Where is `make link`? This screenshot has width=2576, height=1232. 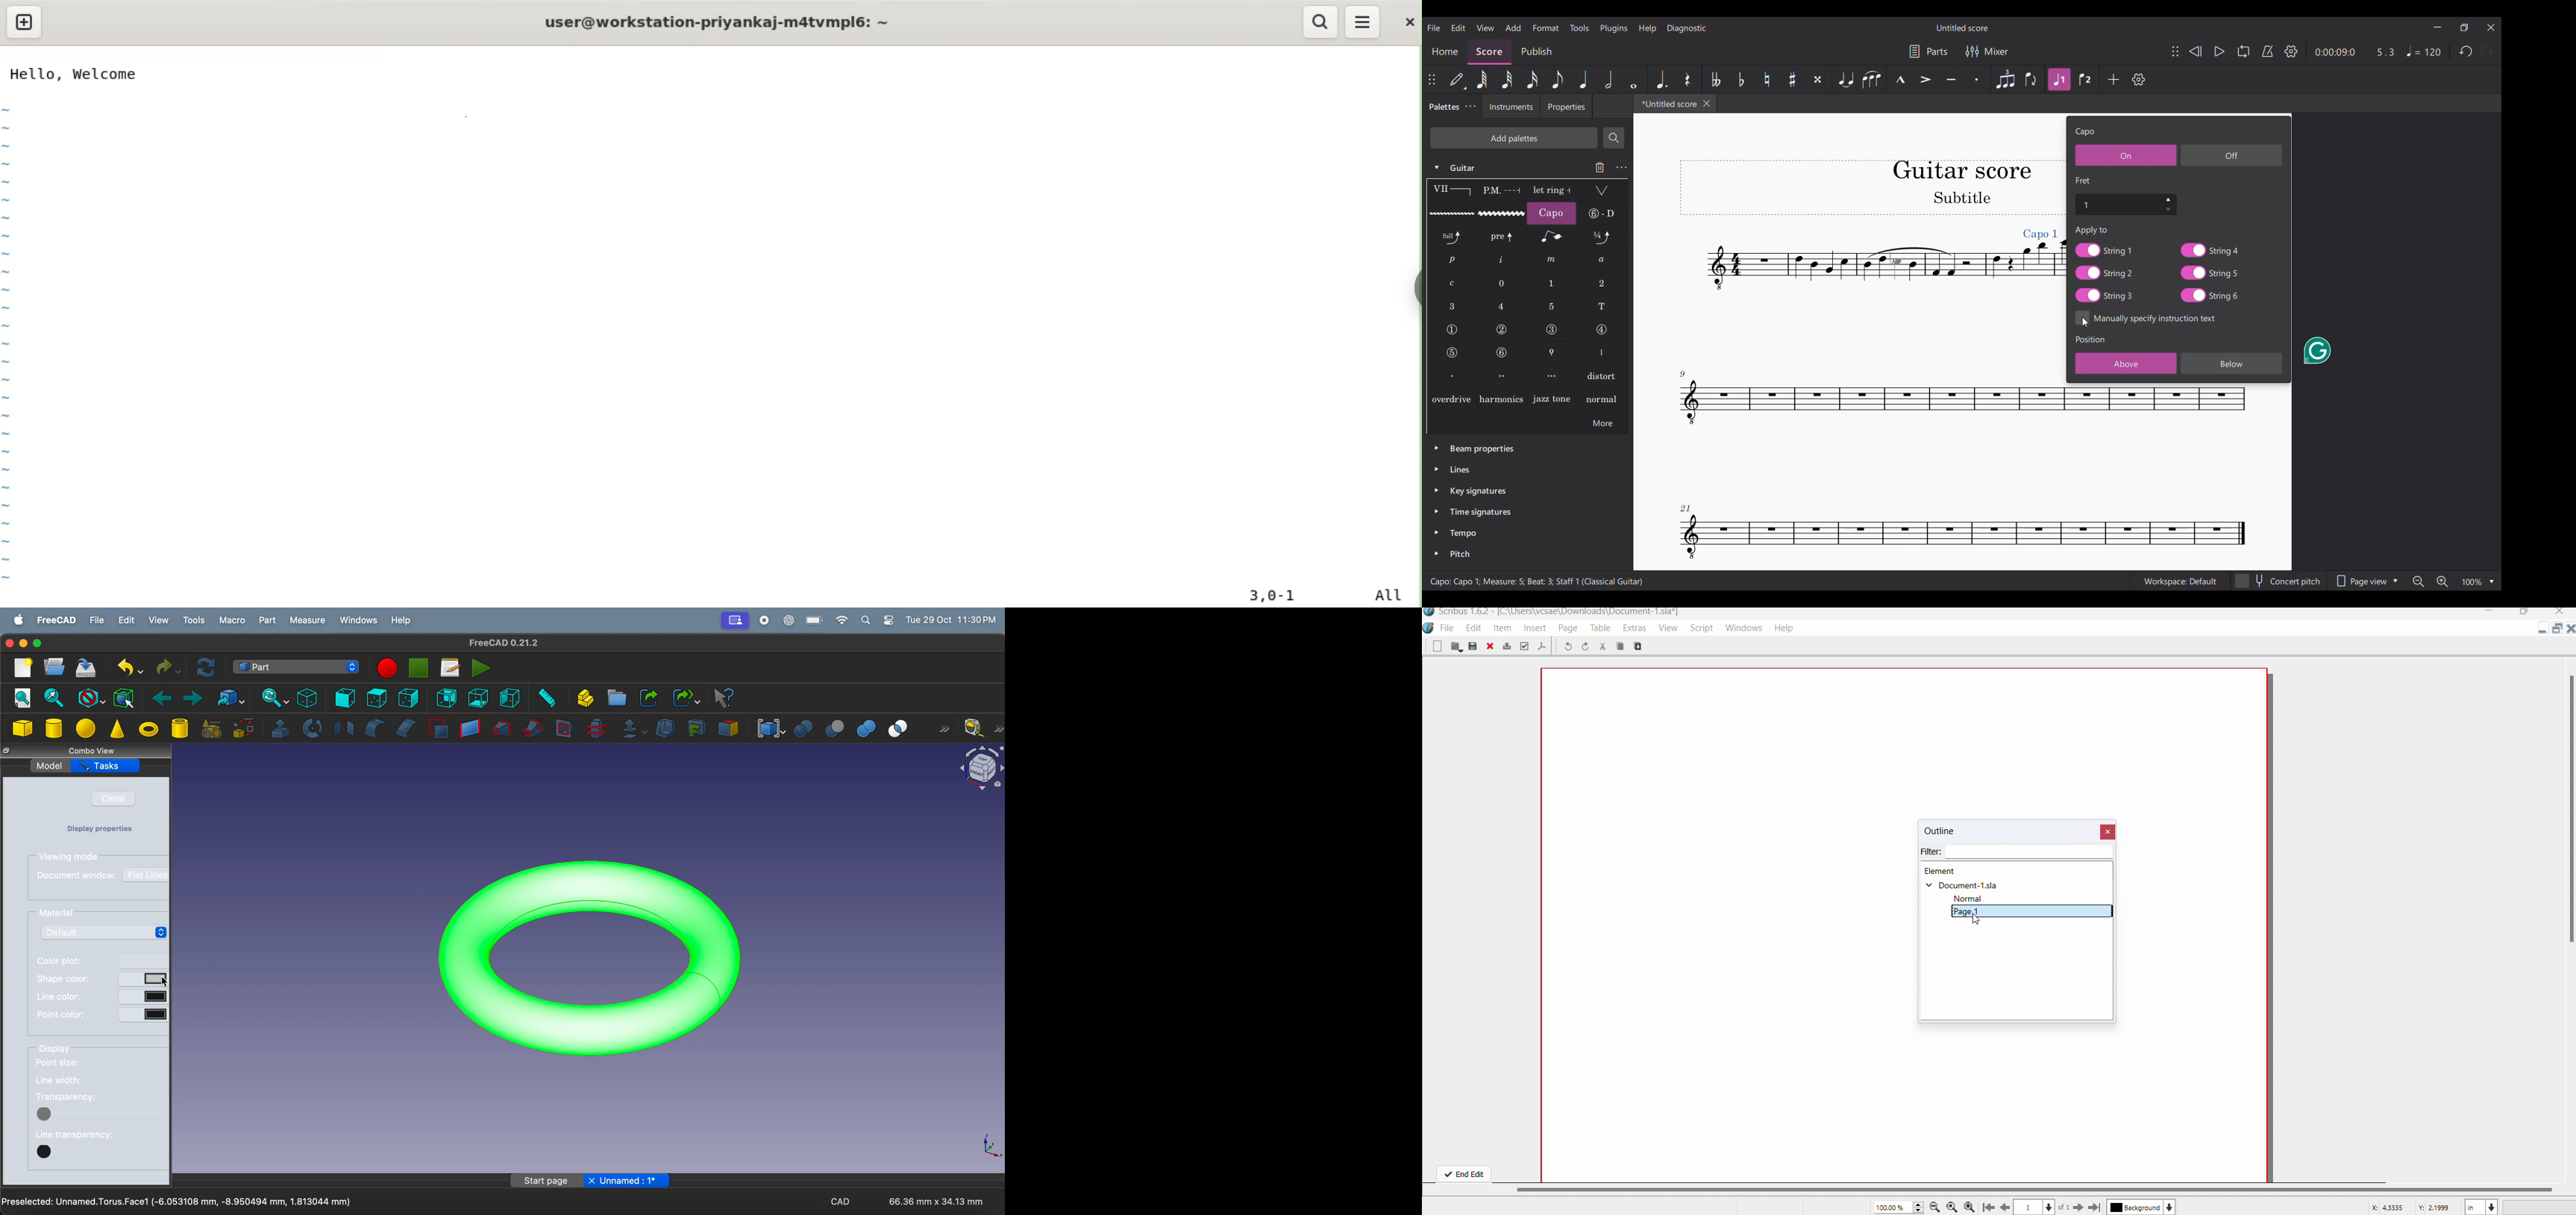
make link is located at coordinates (649, 698).